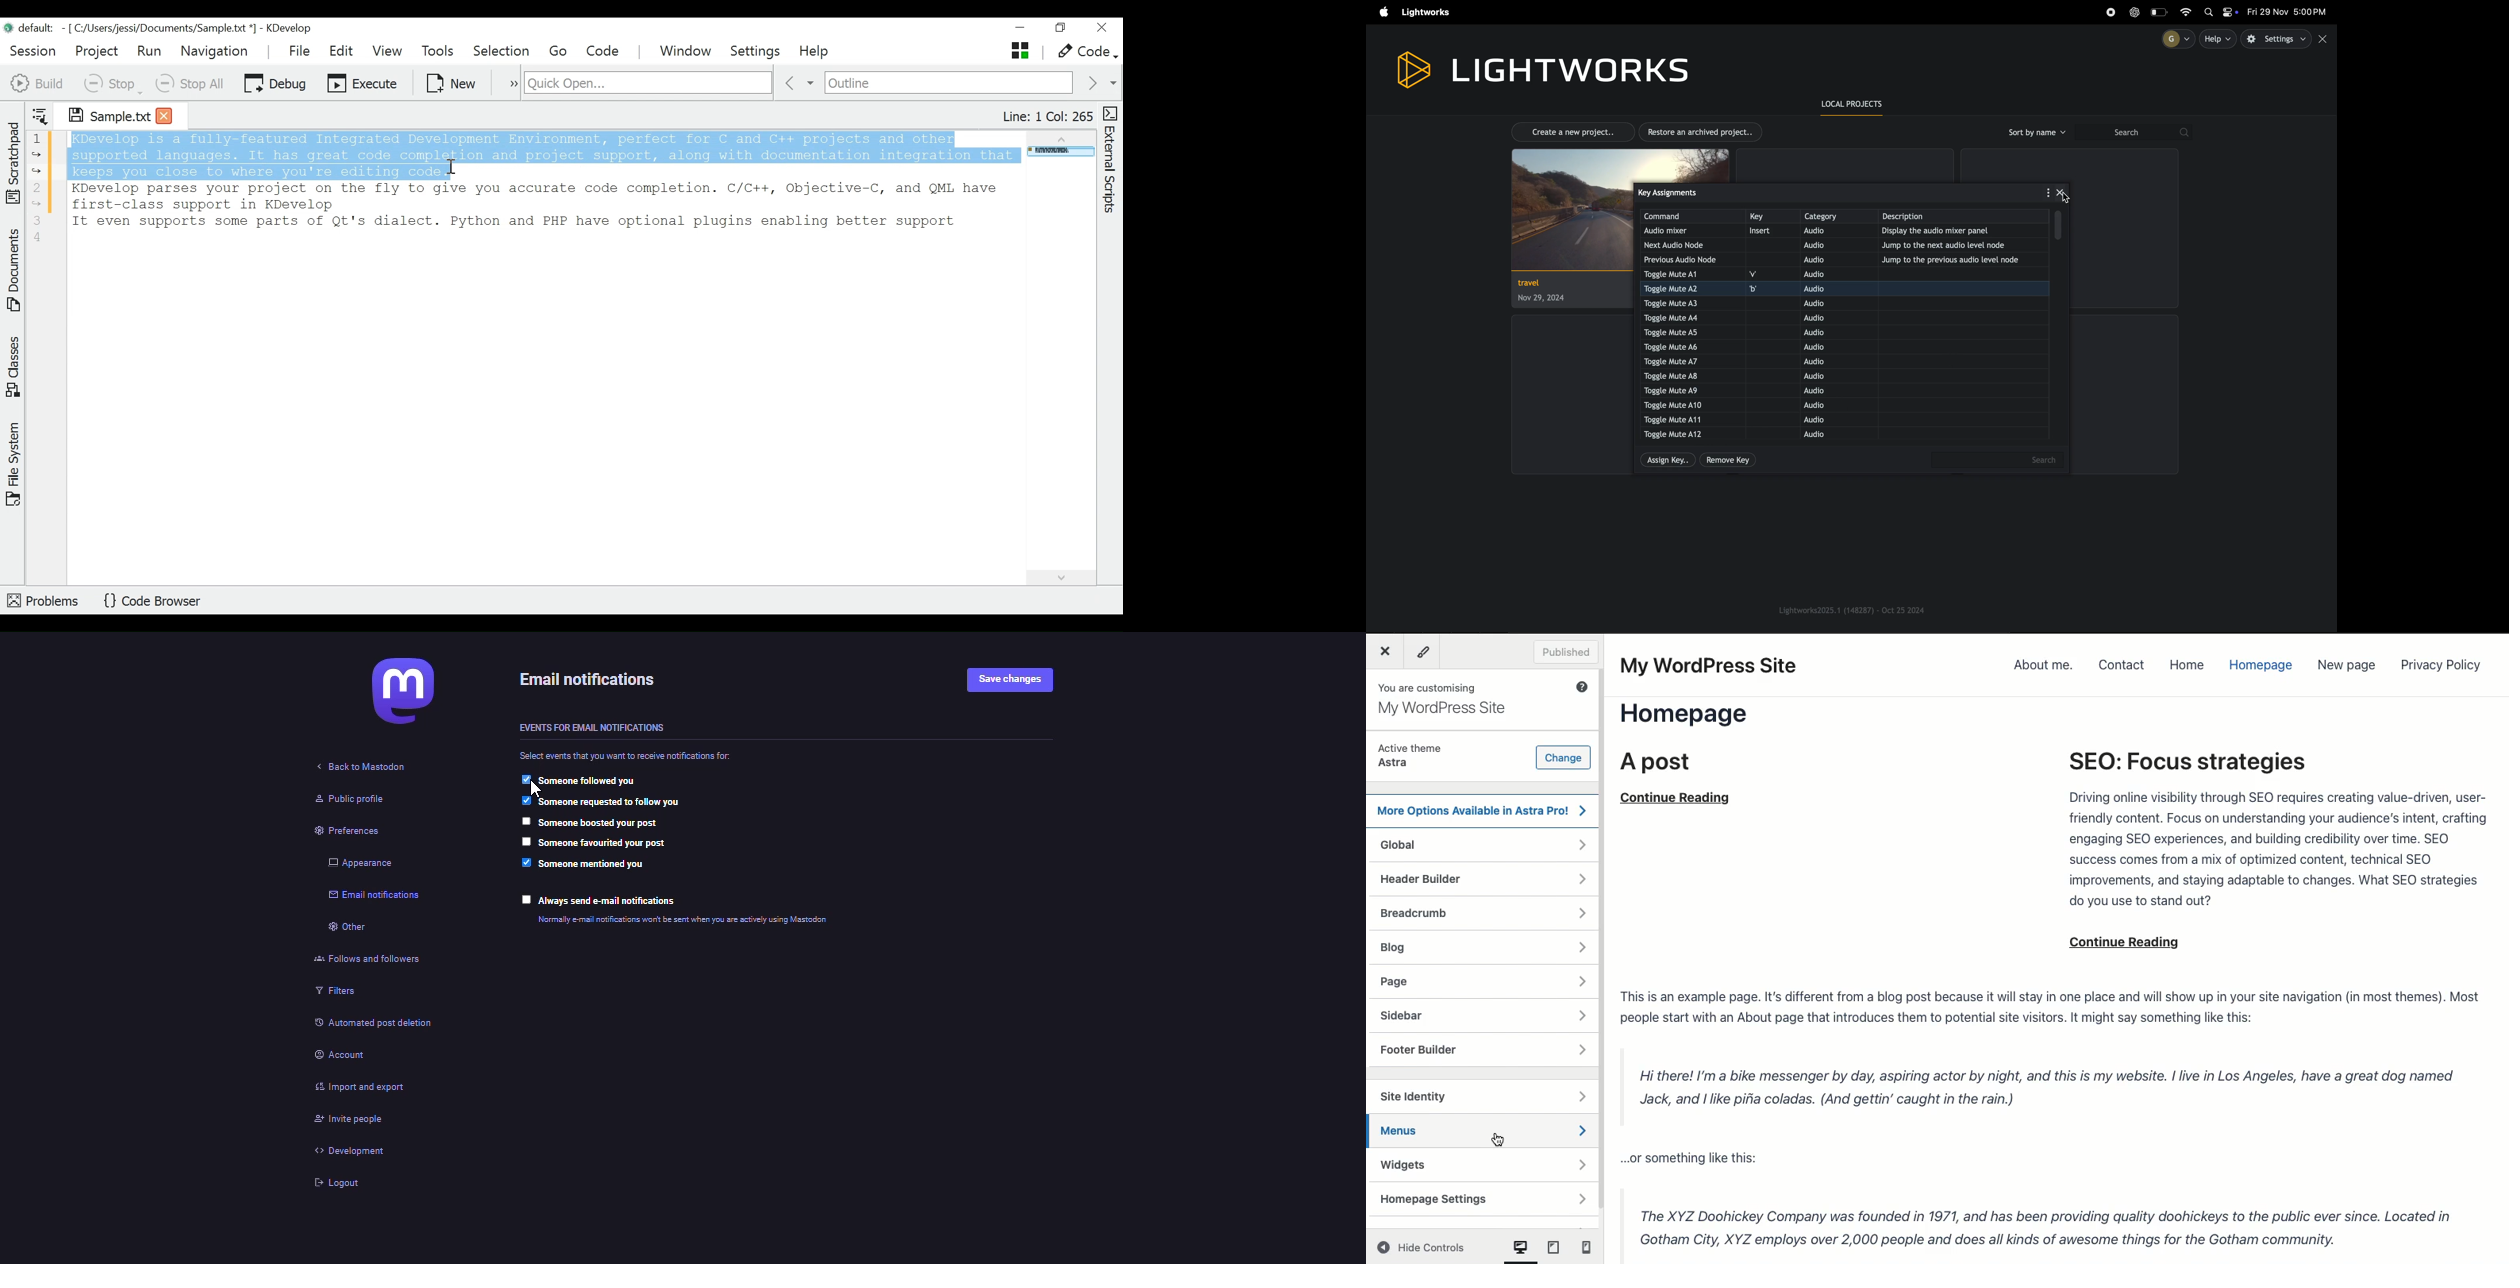  What do you see at coordinates (2111, 12) in the screenshot?
I see `record` at bounding box center [2111, 12].